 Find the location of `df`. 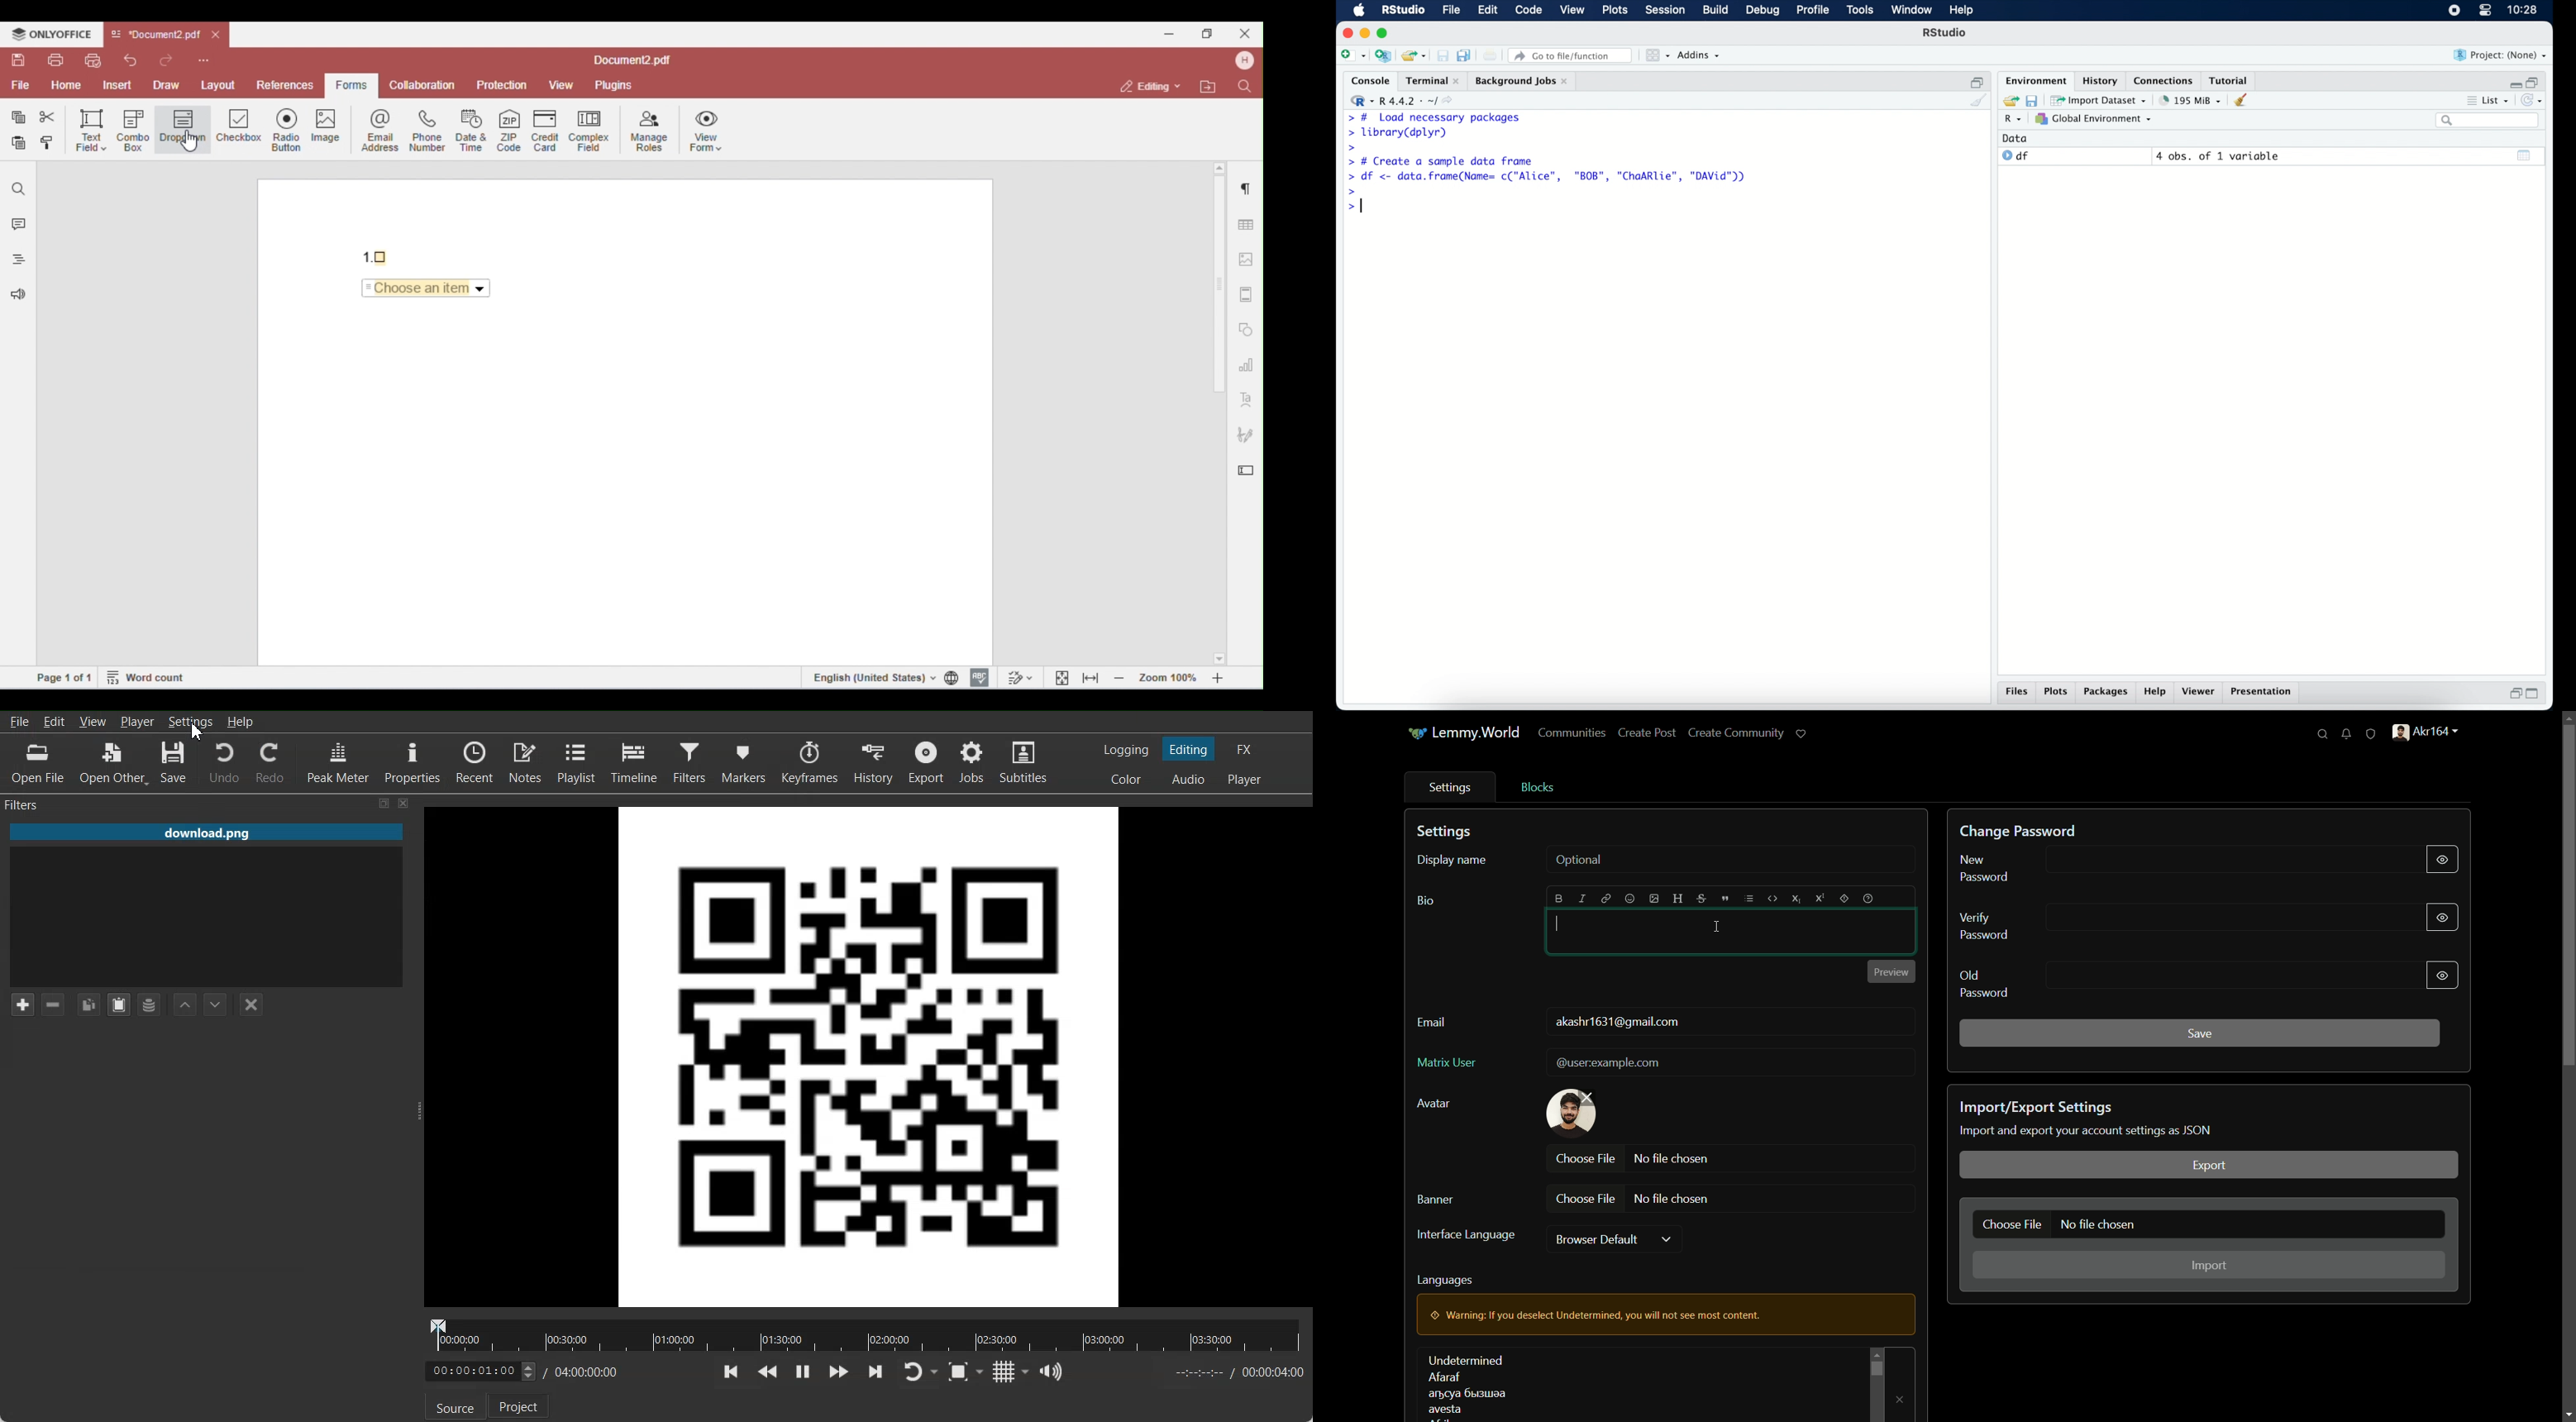

df is located at coordinates (2016, 156).